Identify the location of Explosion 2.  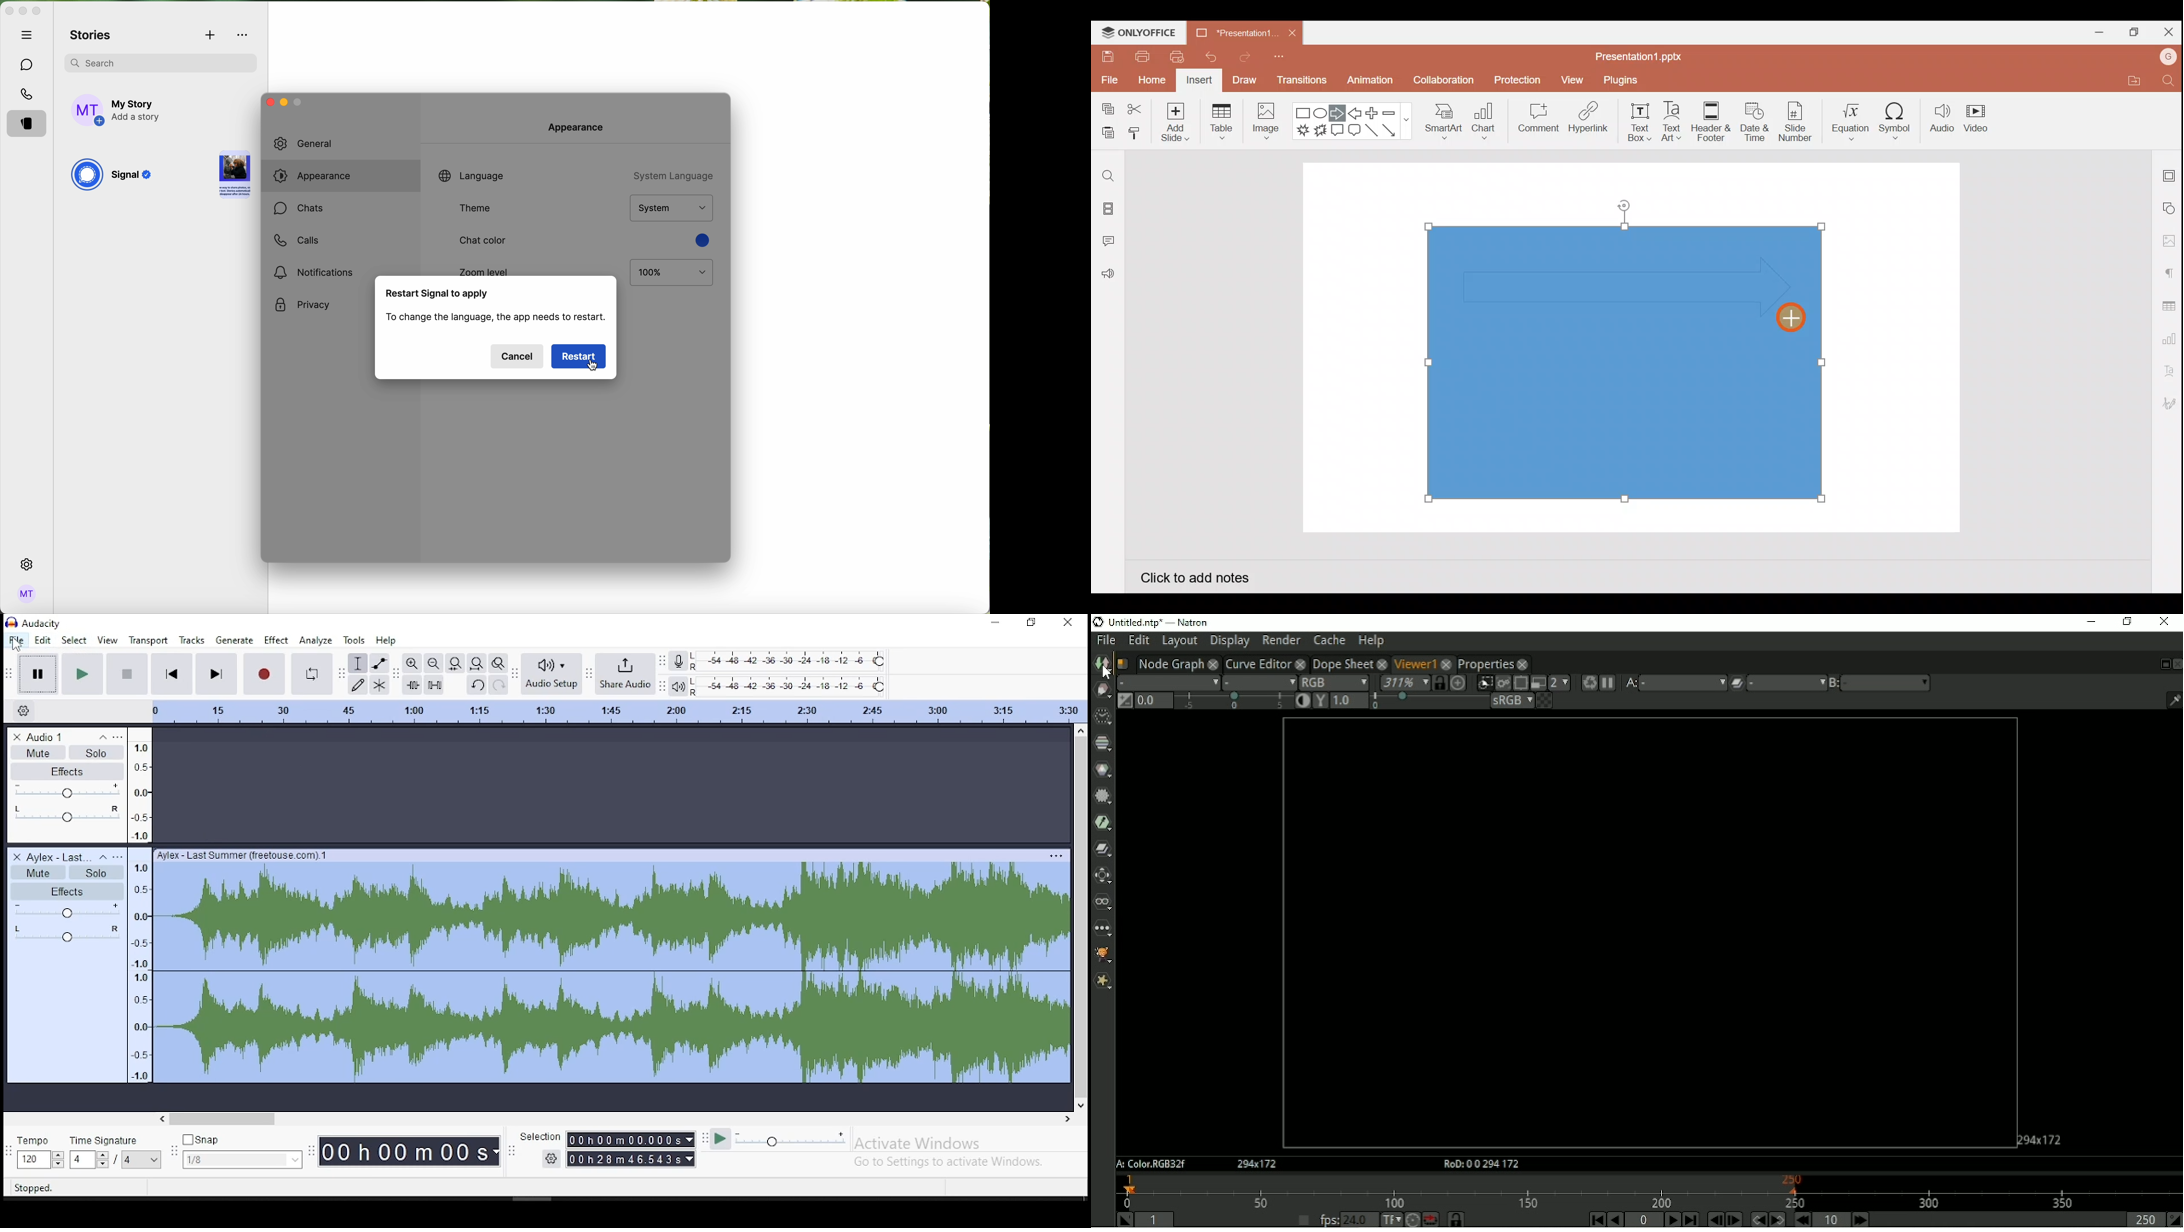
(1321, 131).